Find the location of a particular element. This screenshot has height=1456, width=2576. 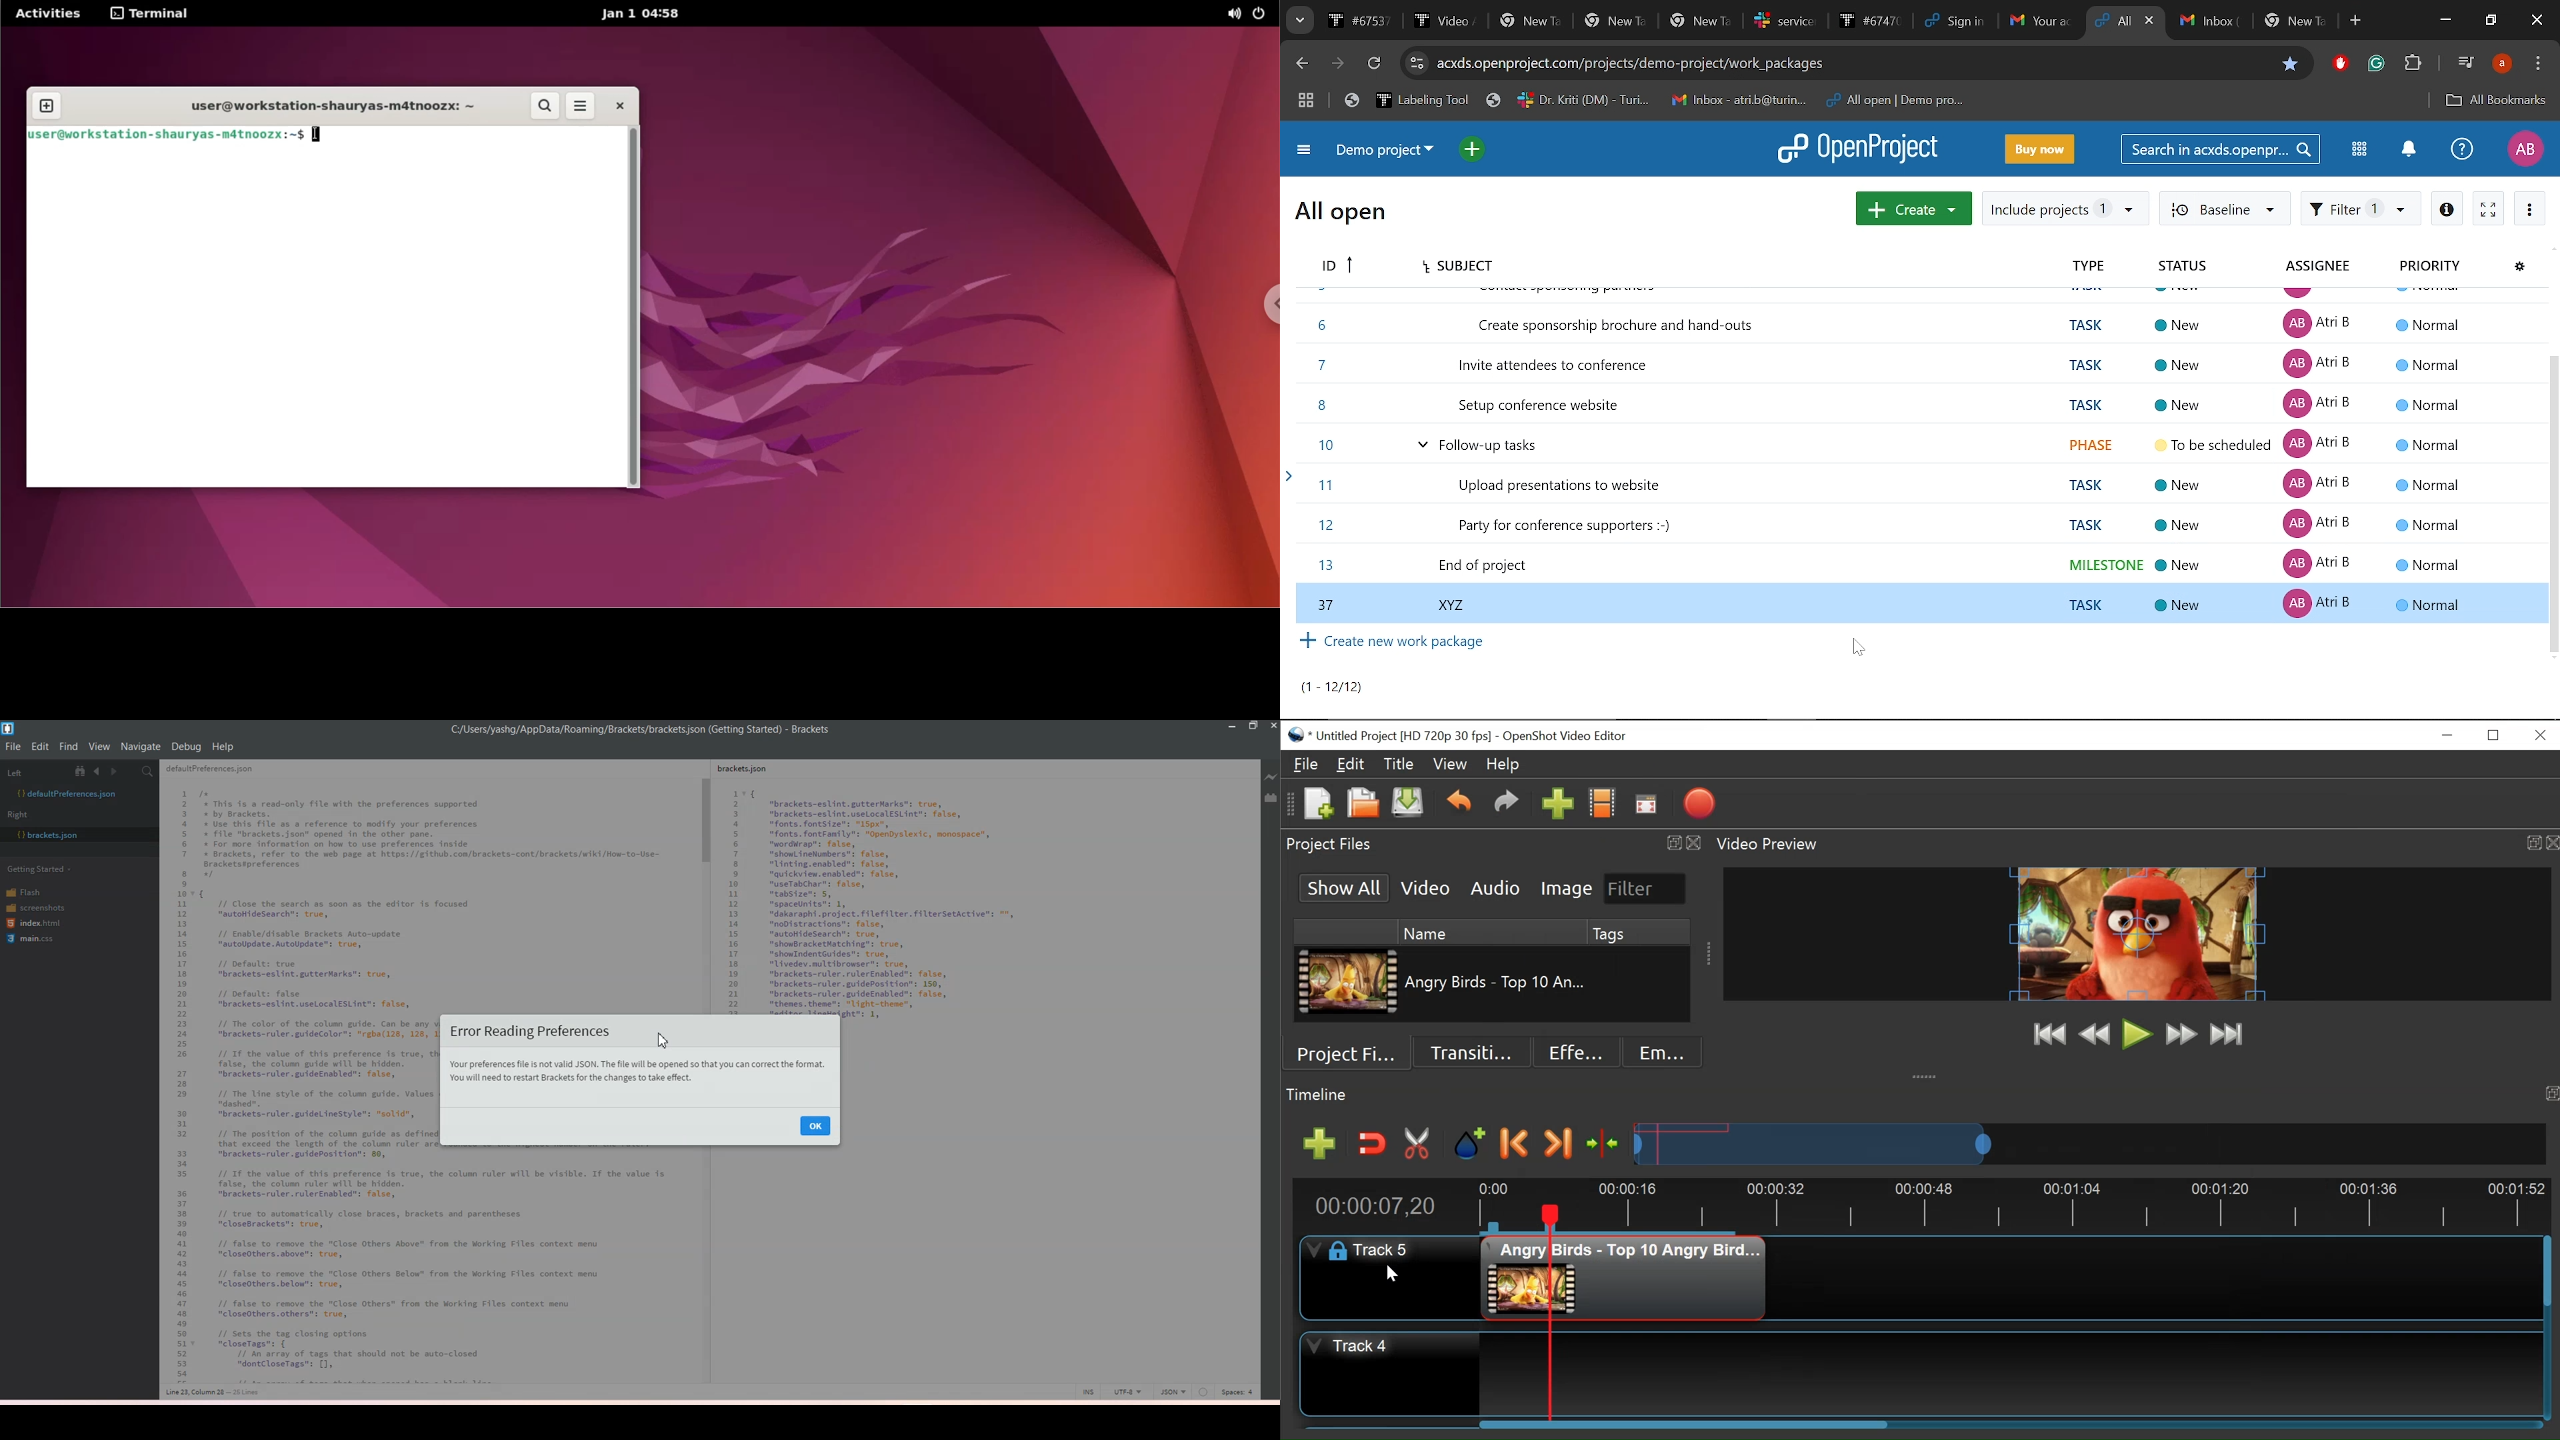

Control your musci videos and more is located at coordinates (2464, 62).